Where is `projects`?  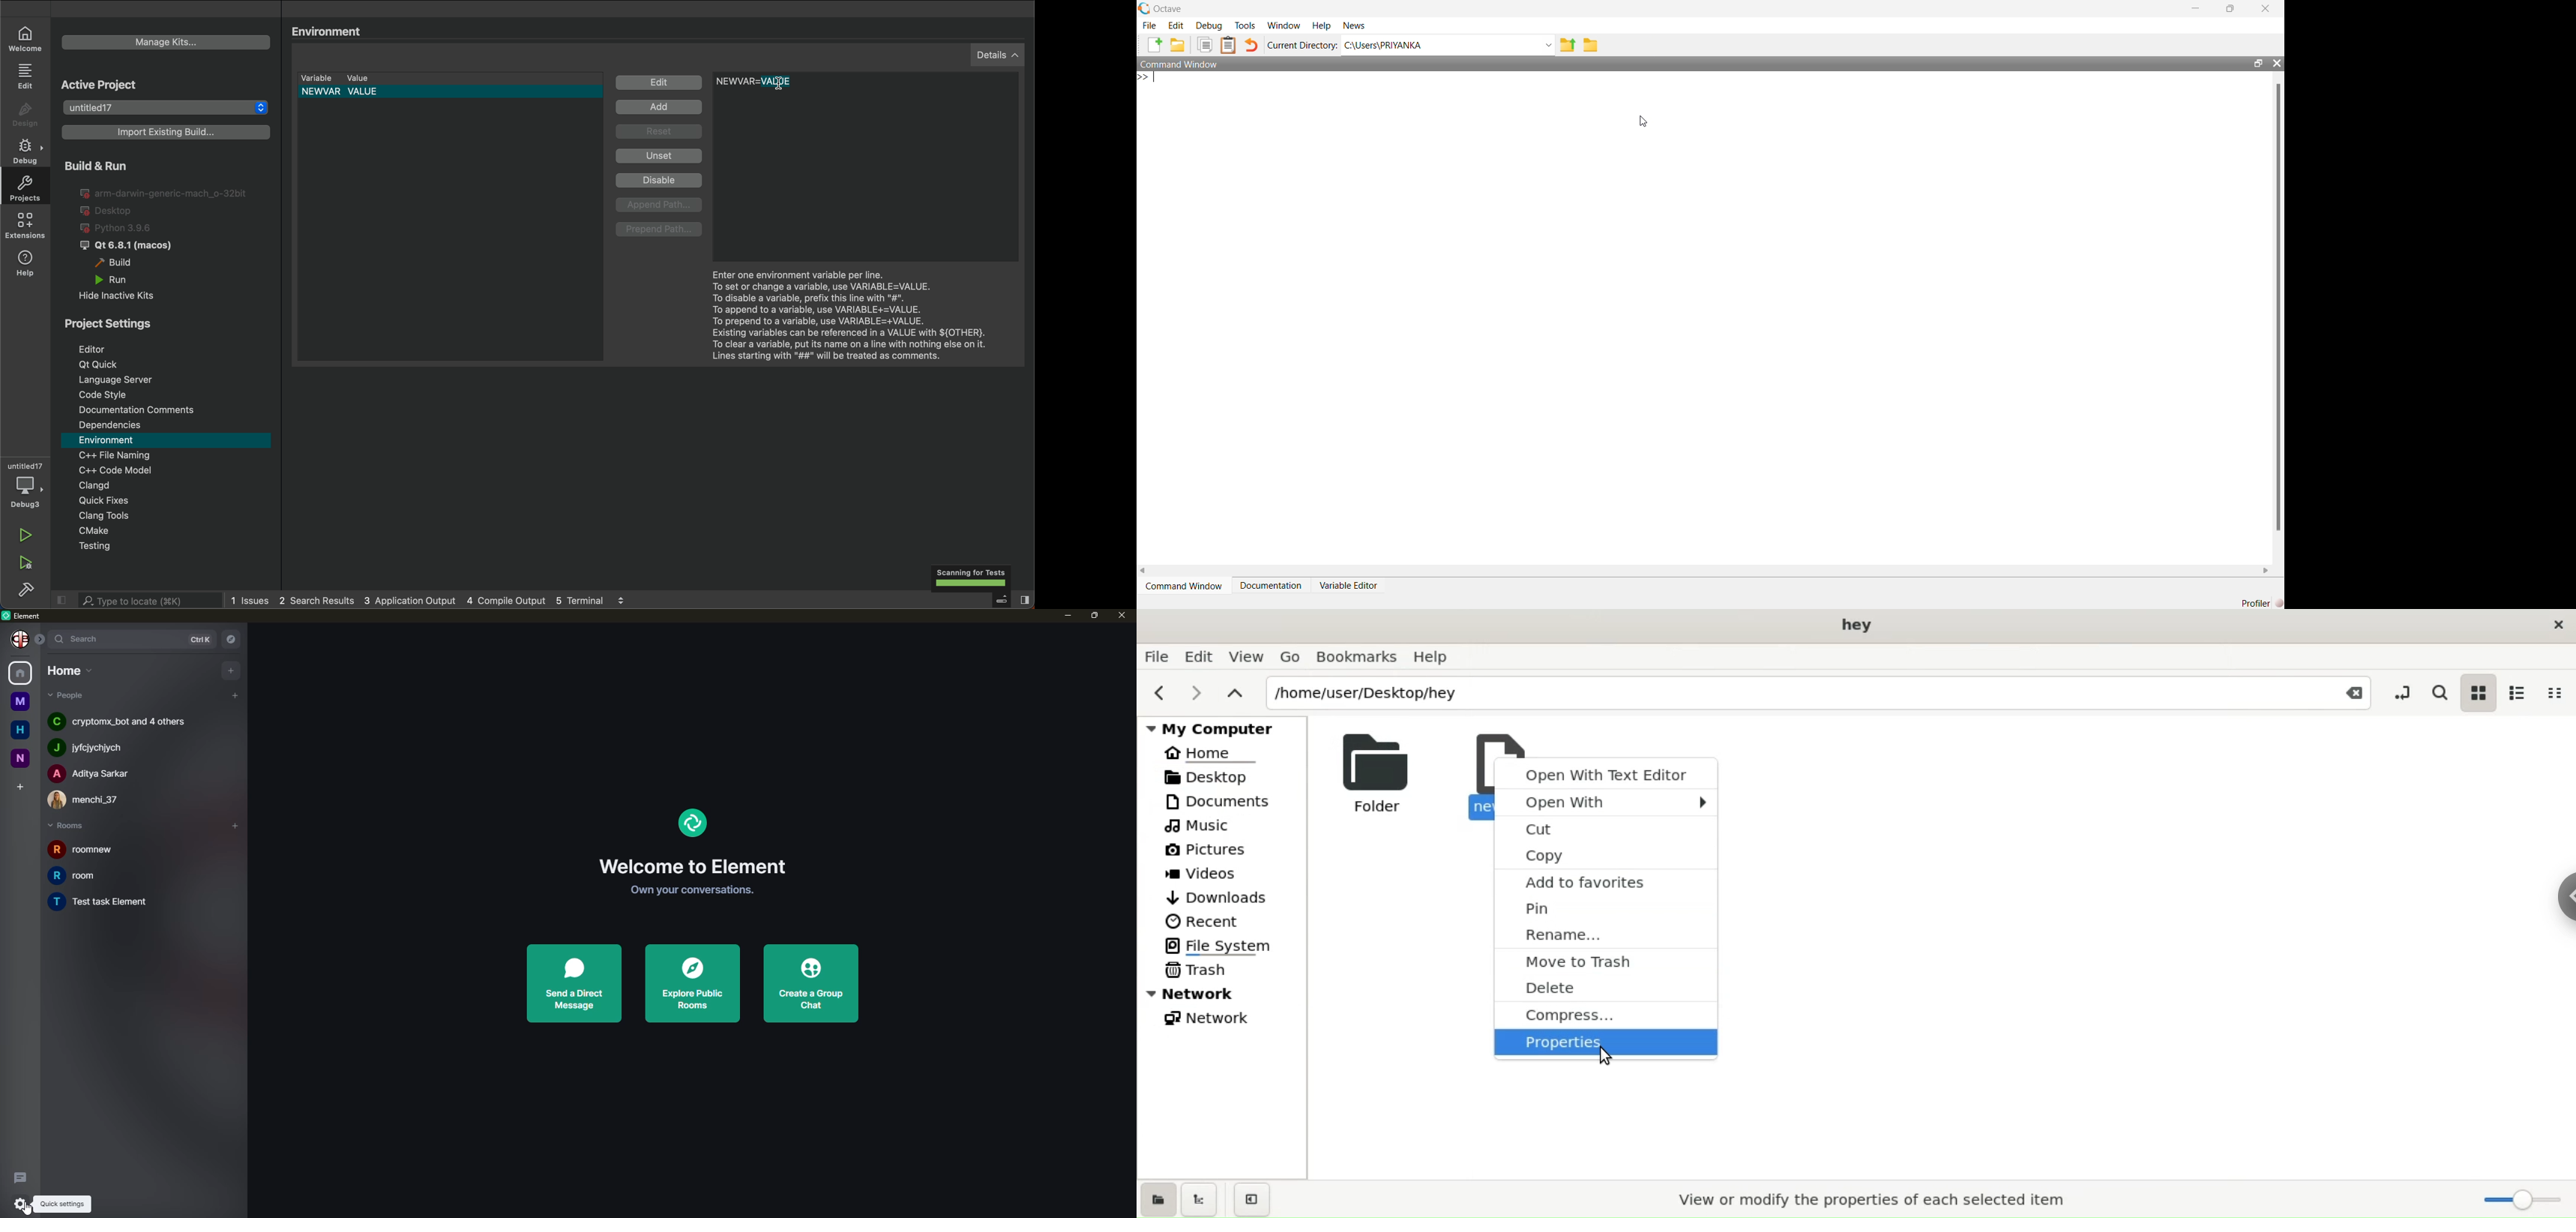 projects is located at coordinates (168, 107).